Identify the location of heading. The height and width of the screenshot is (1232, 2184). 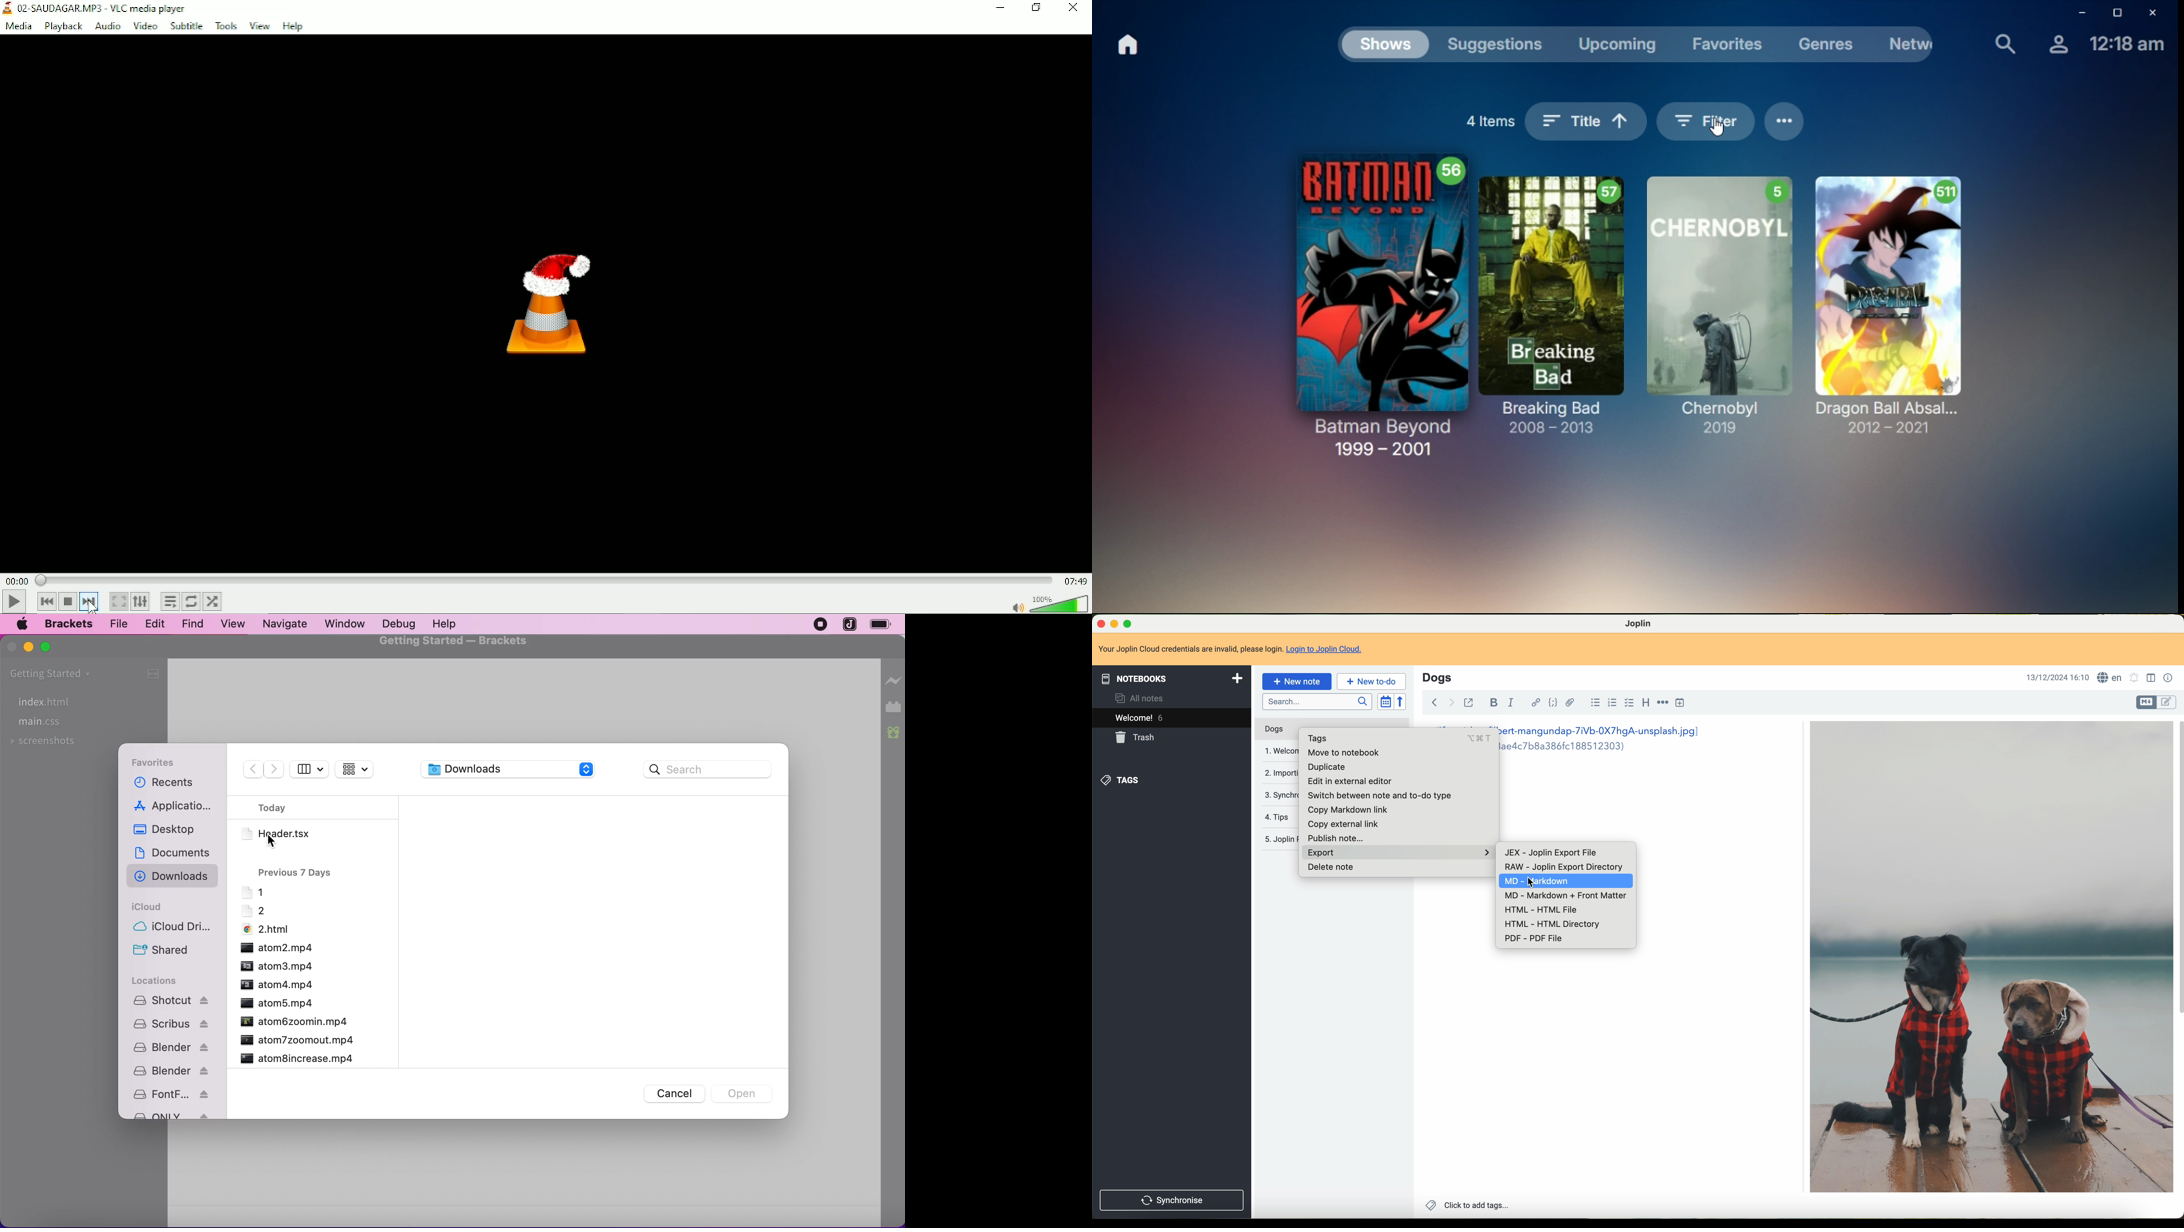
(1646, 703).